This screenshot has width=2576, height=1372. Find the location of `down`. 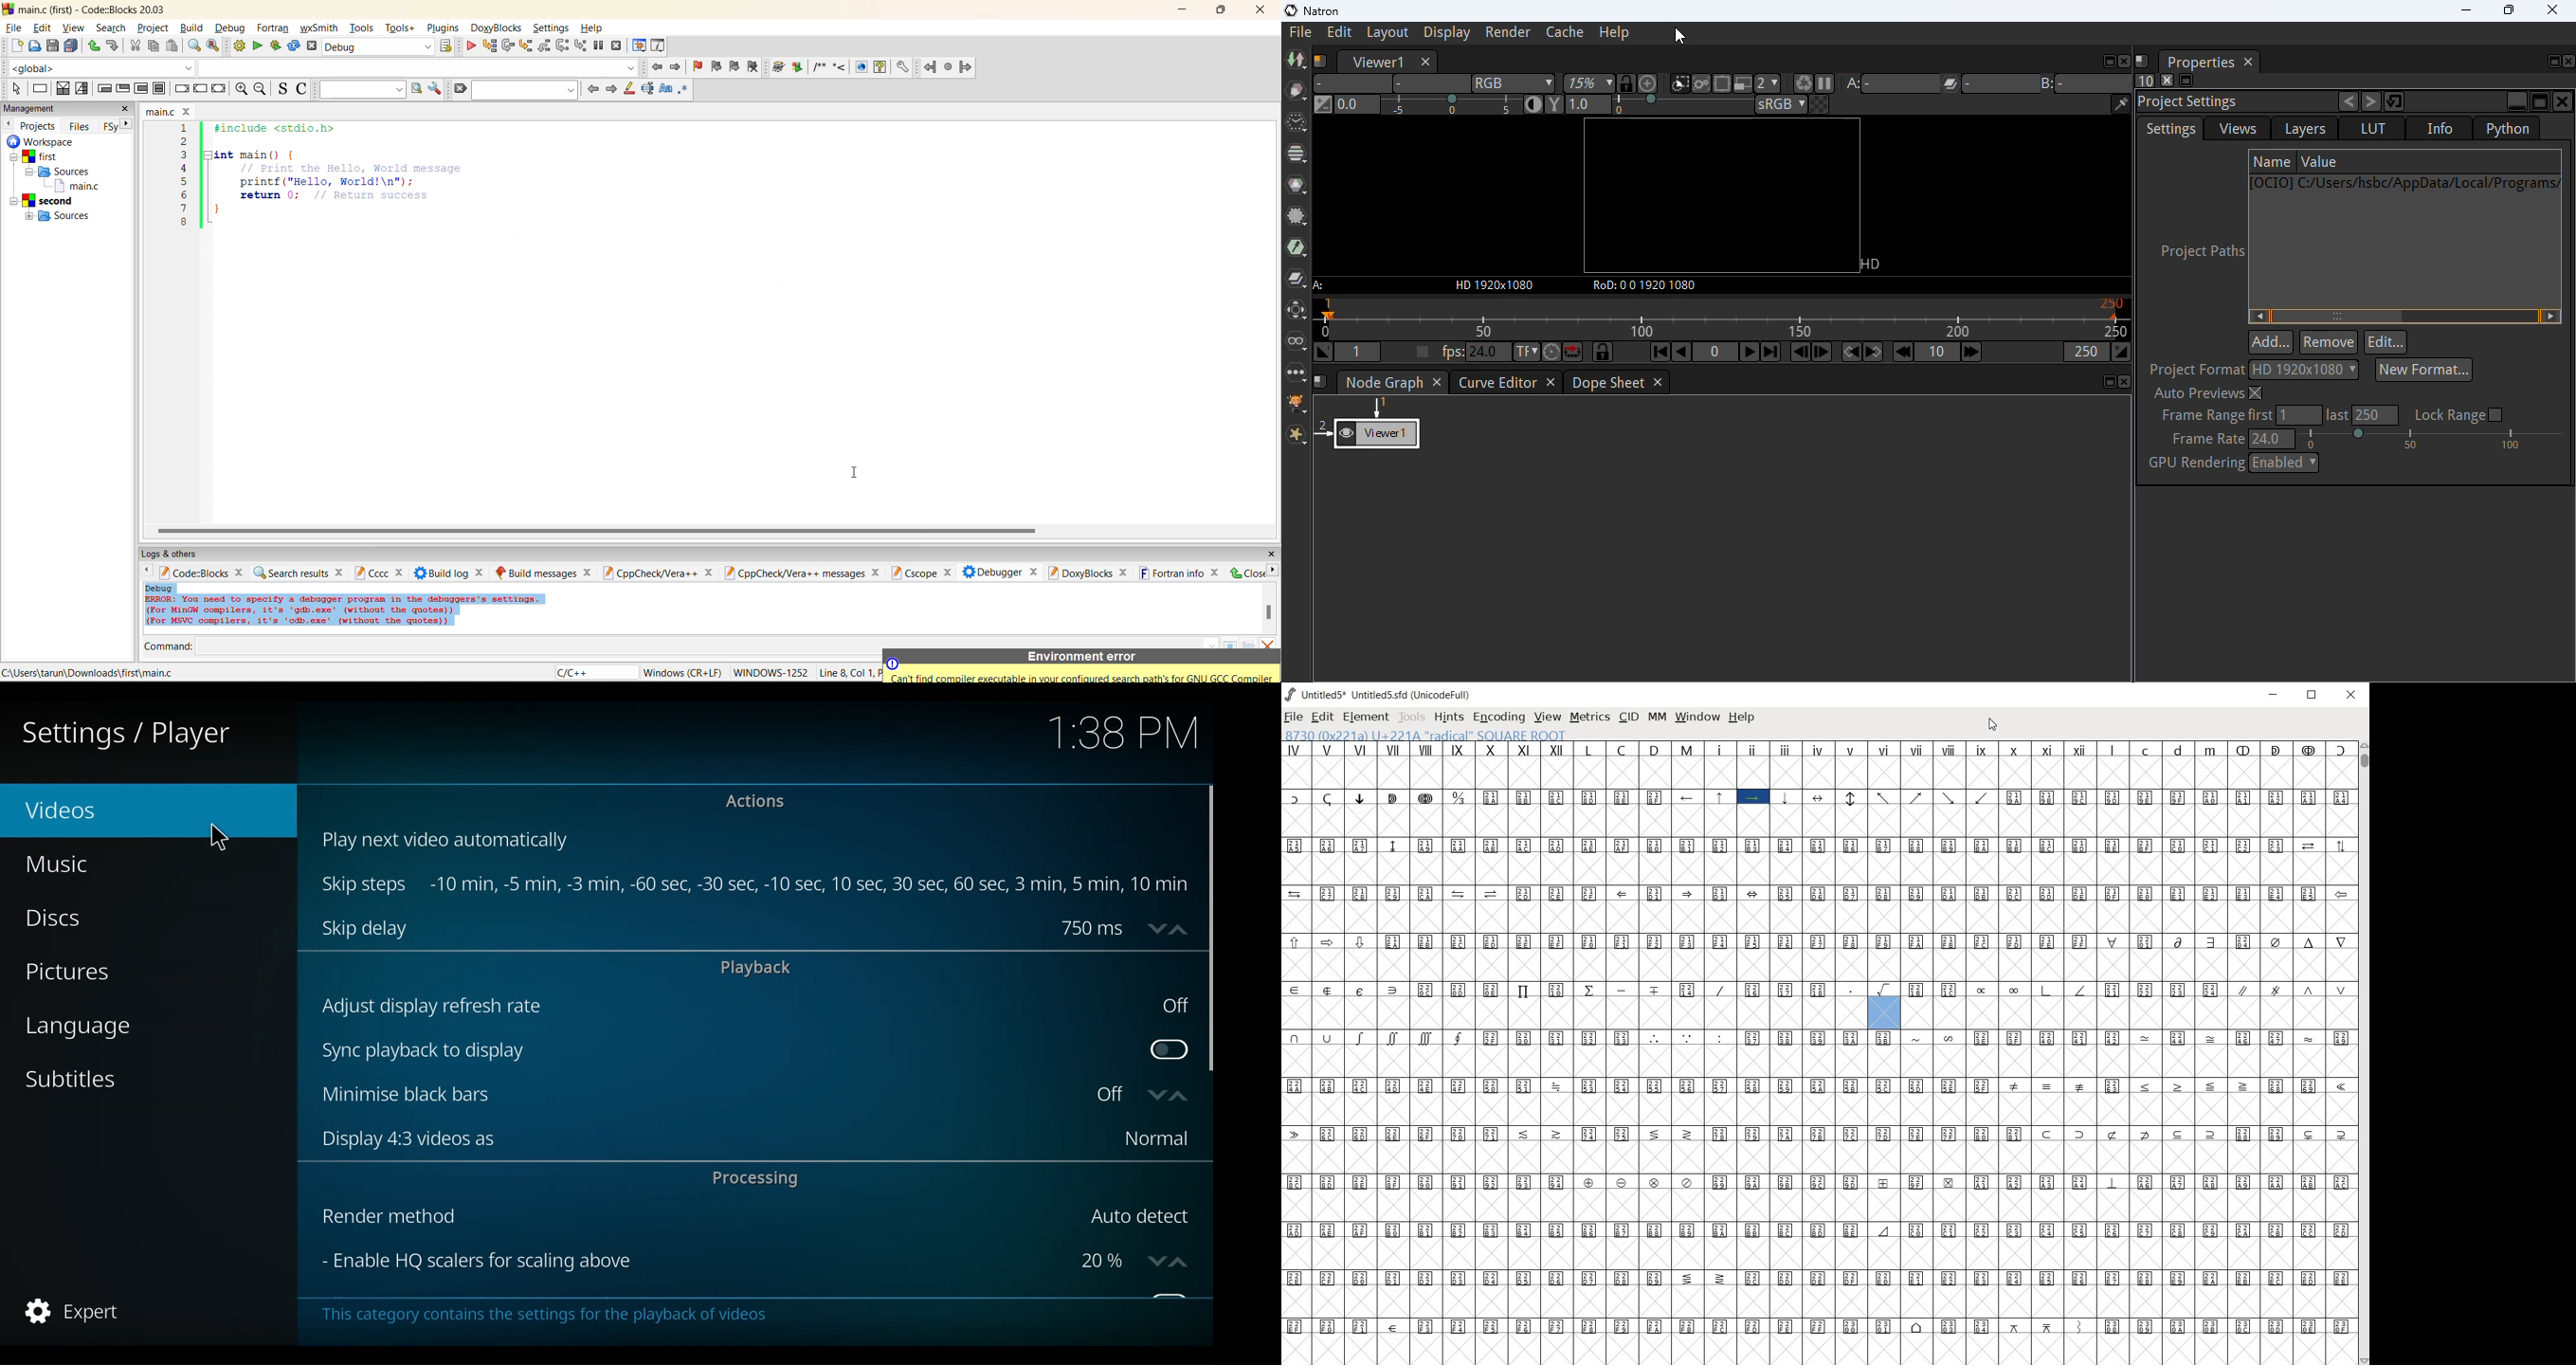

down is located at coordinates (1155, 1094).